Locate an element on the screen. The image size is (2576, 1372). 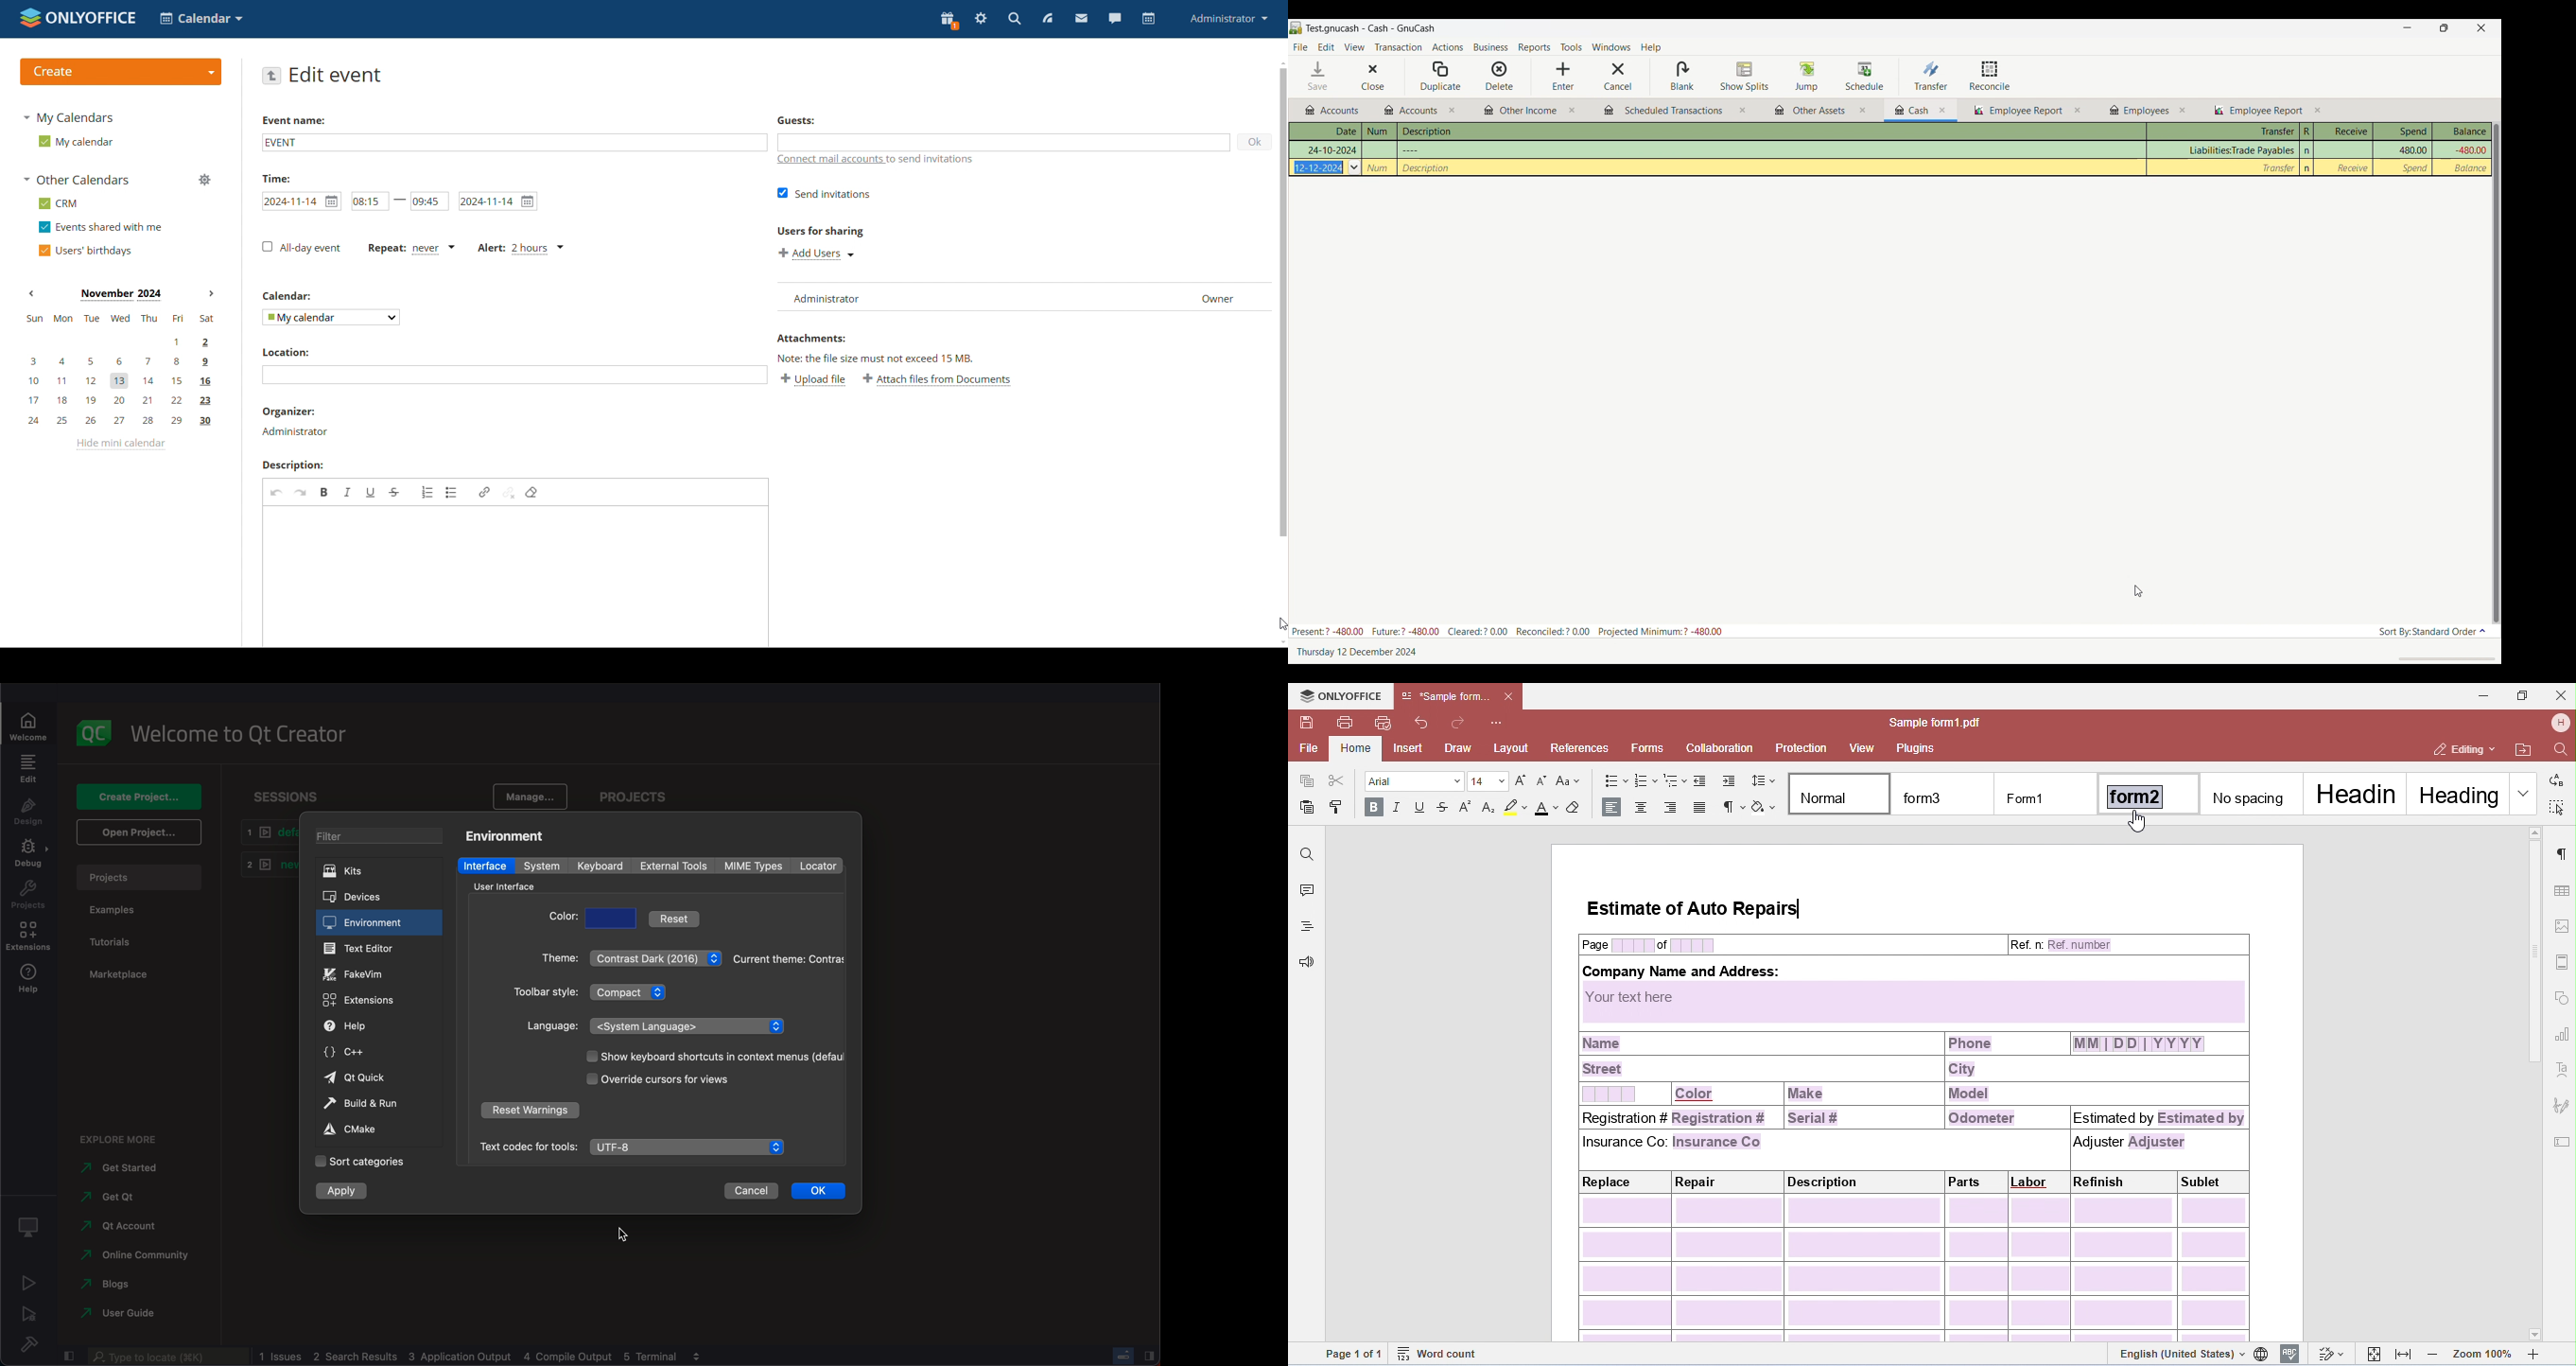
open is located at coordinates (137, 831).